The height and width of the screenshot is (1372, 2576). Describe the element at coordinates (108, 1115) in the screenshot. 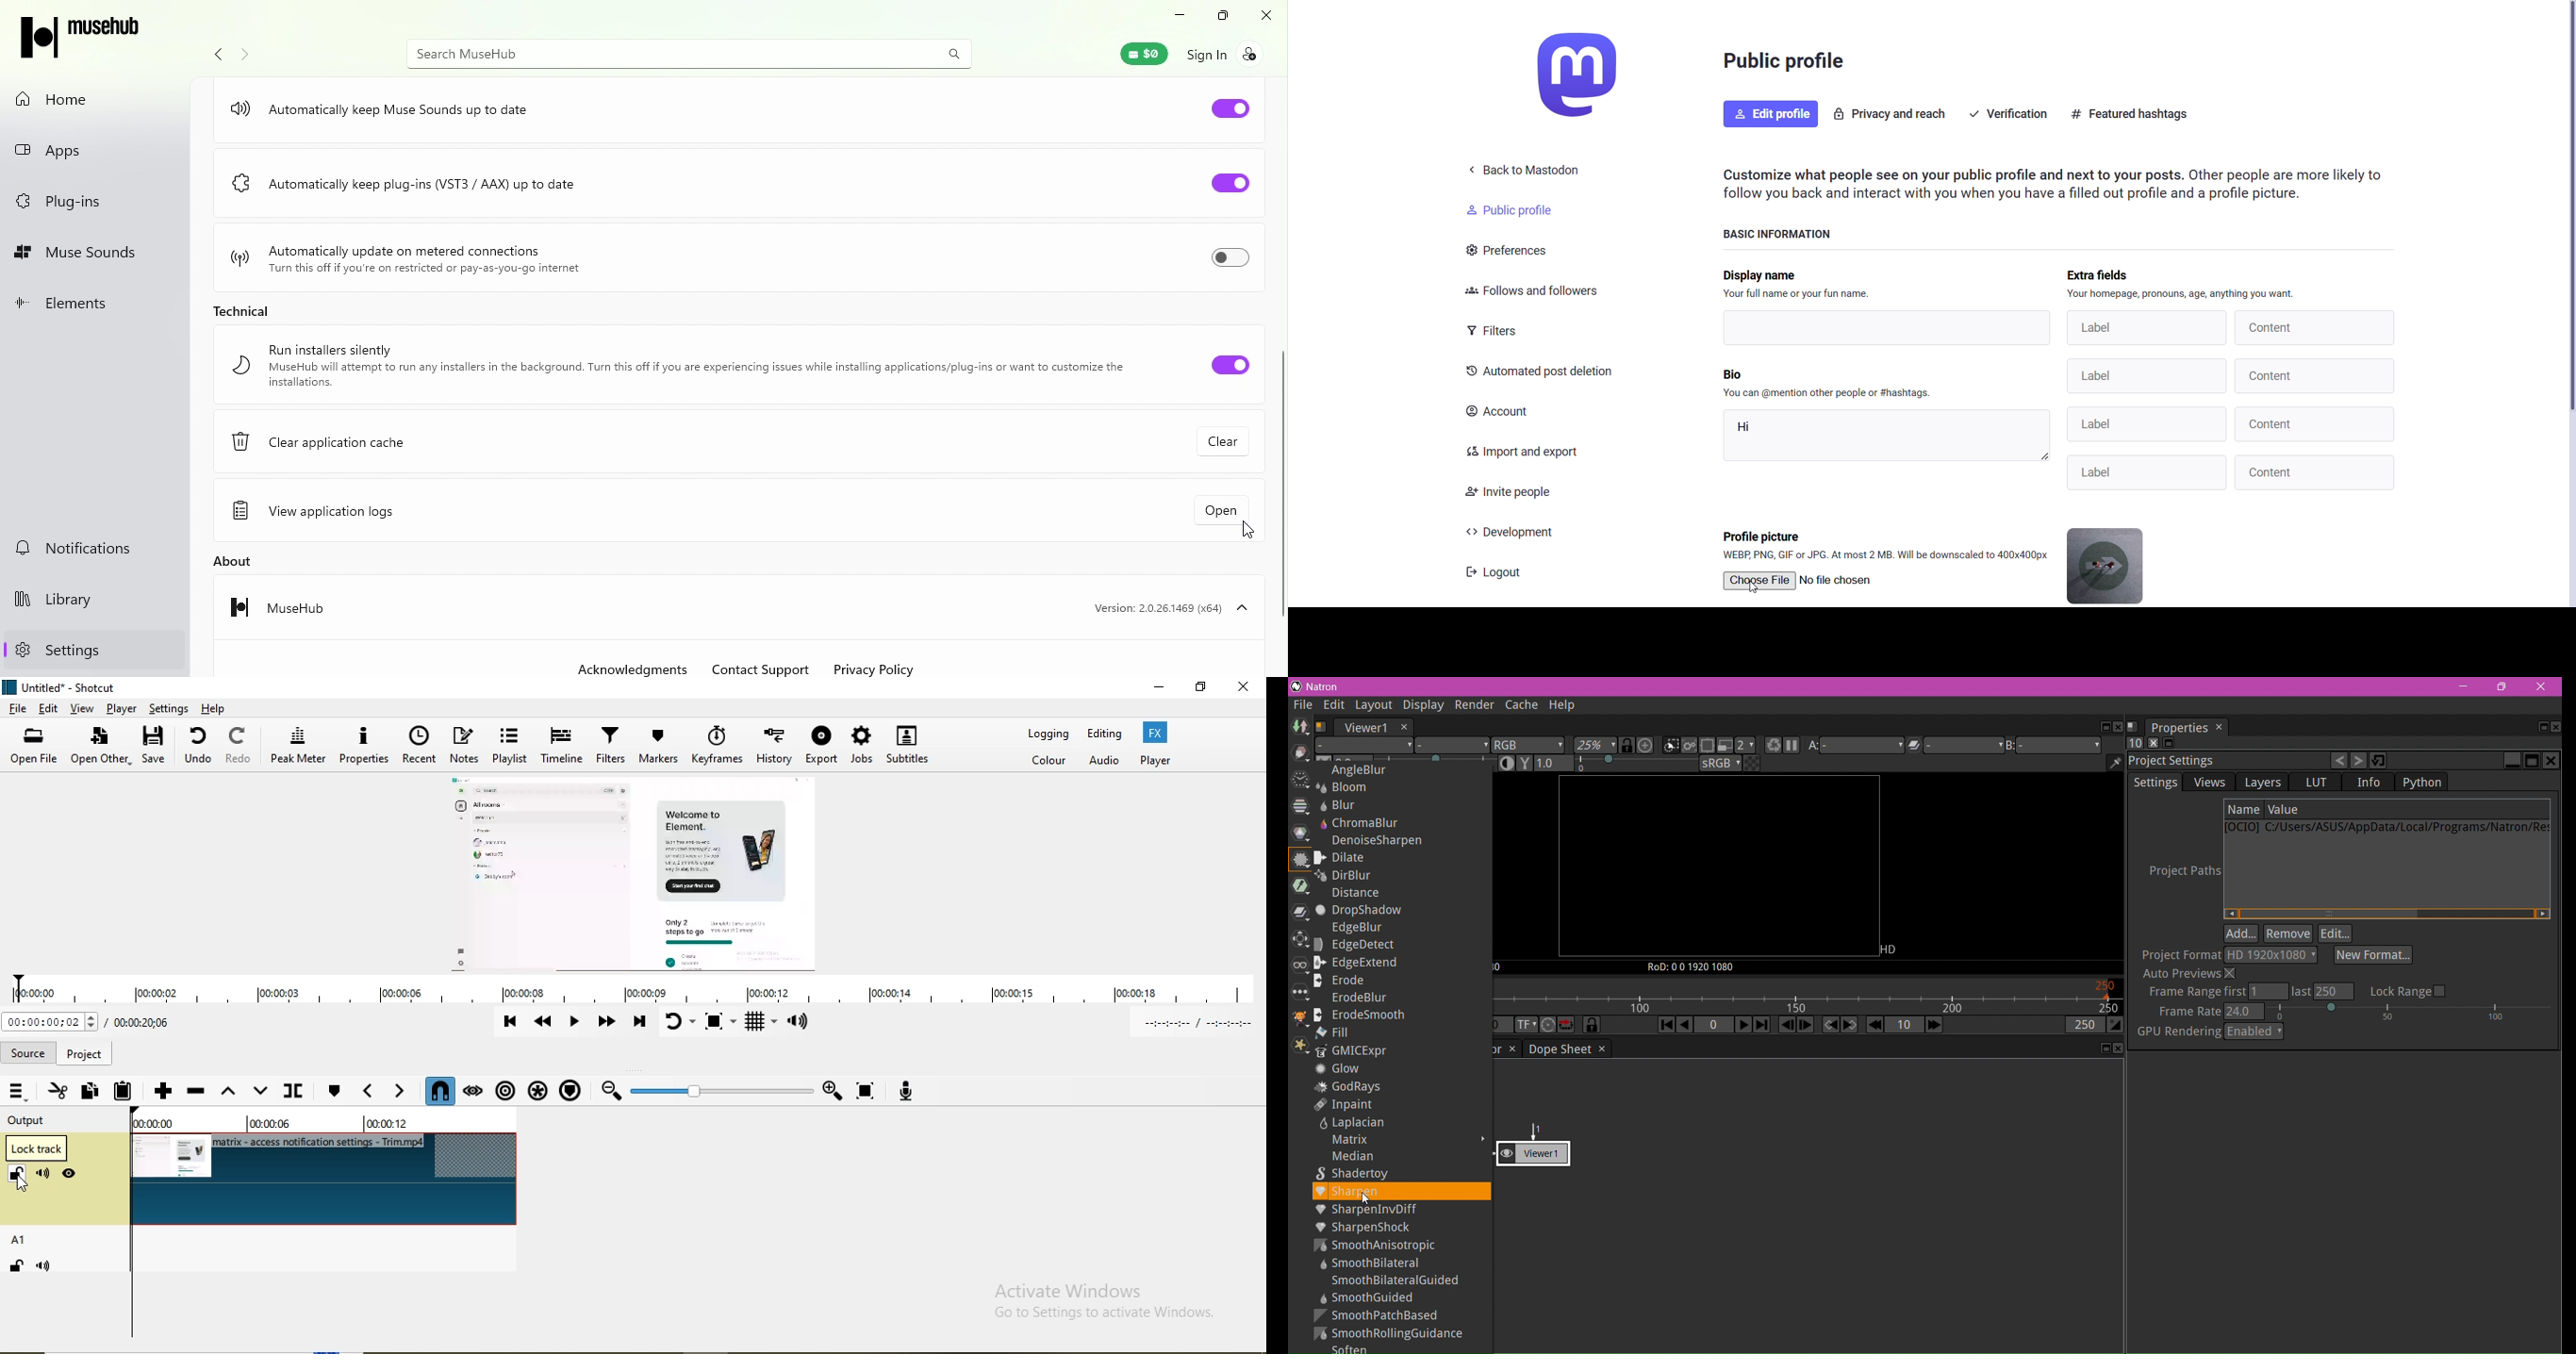

I see `` at that location.